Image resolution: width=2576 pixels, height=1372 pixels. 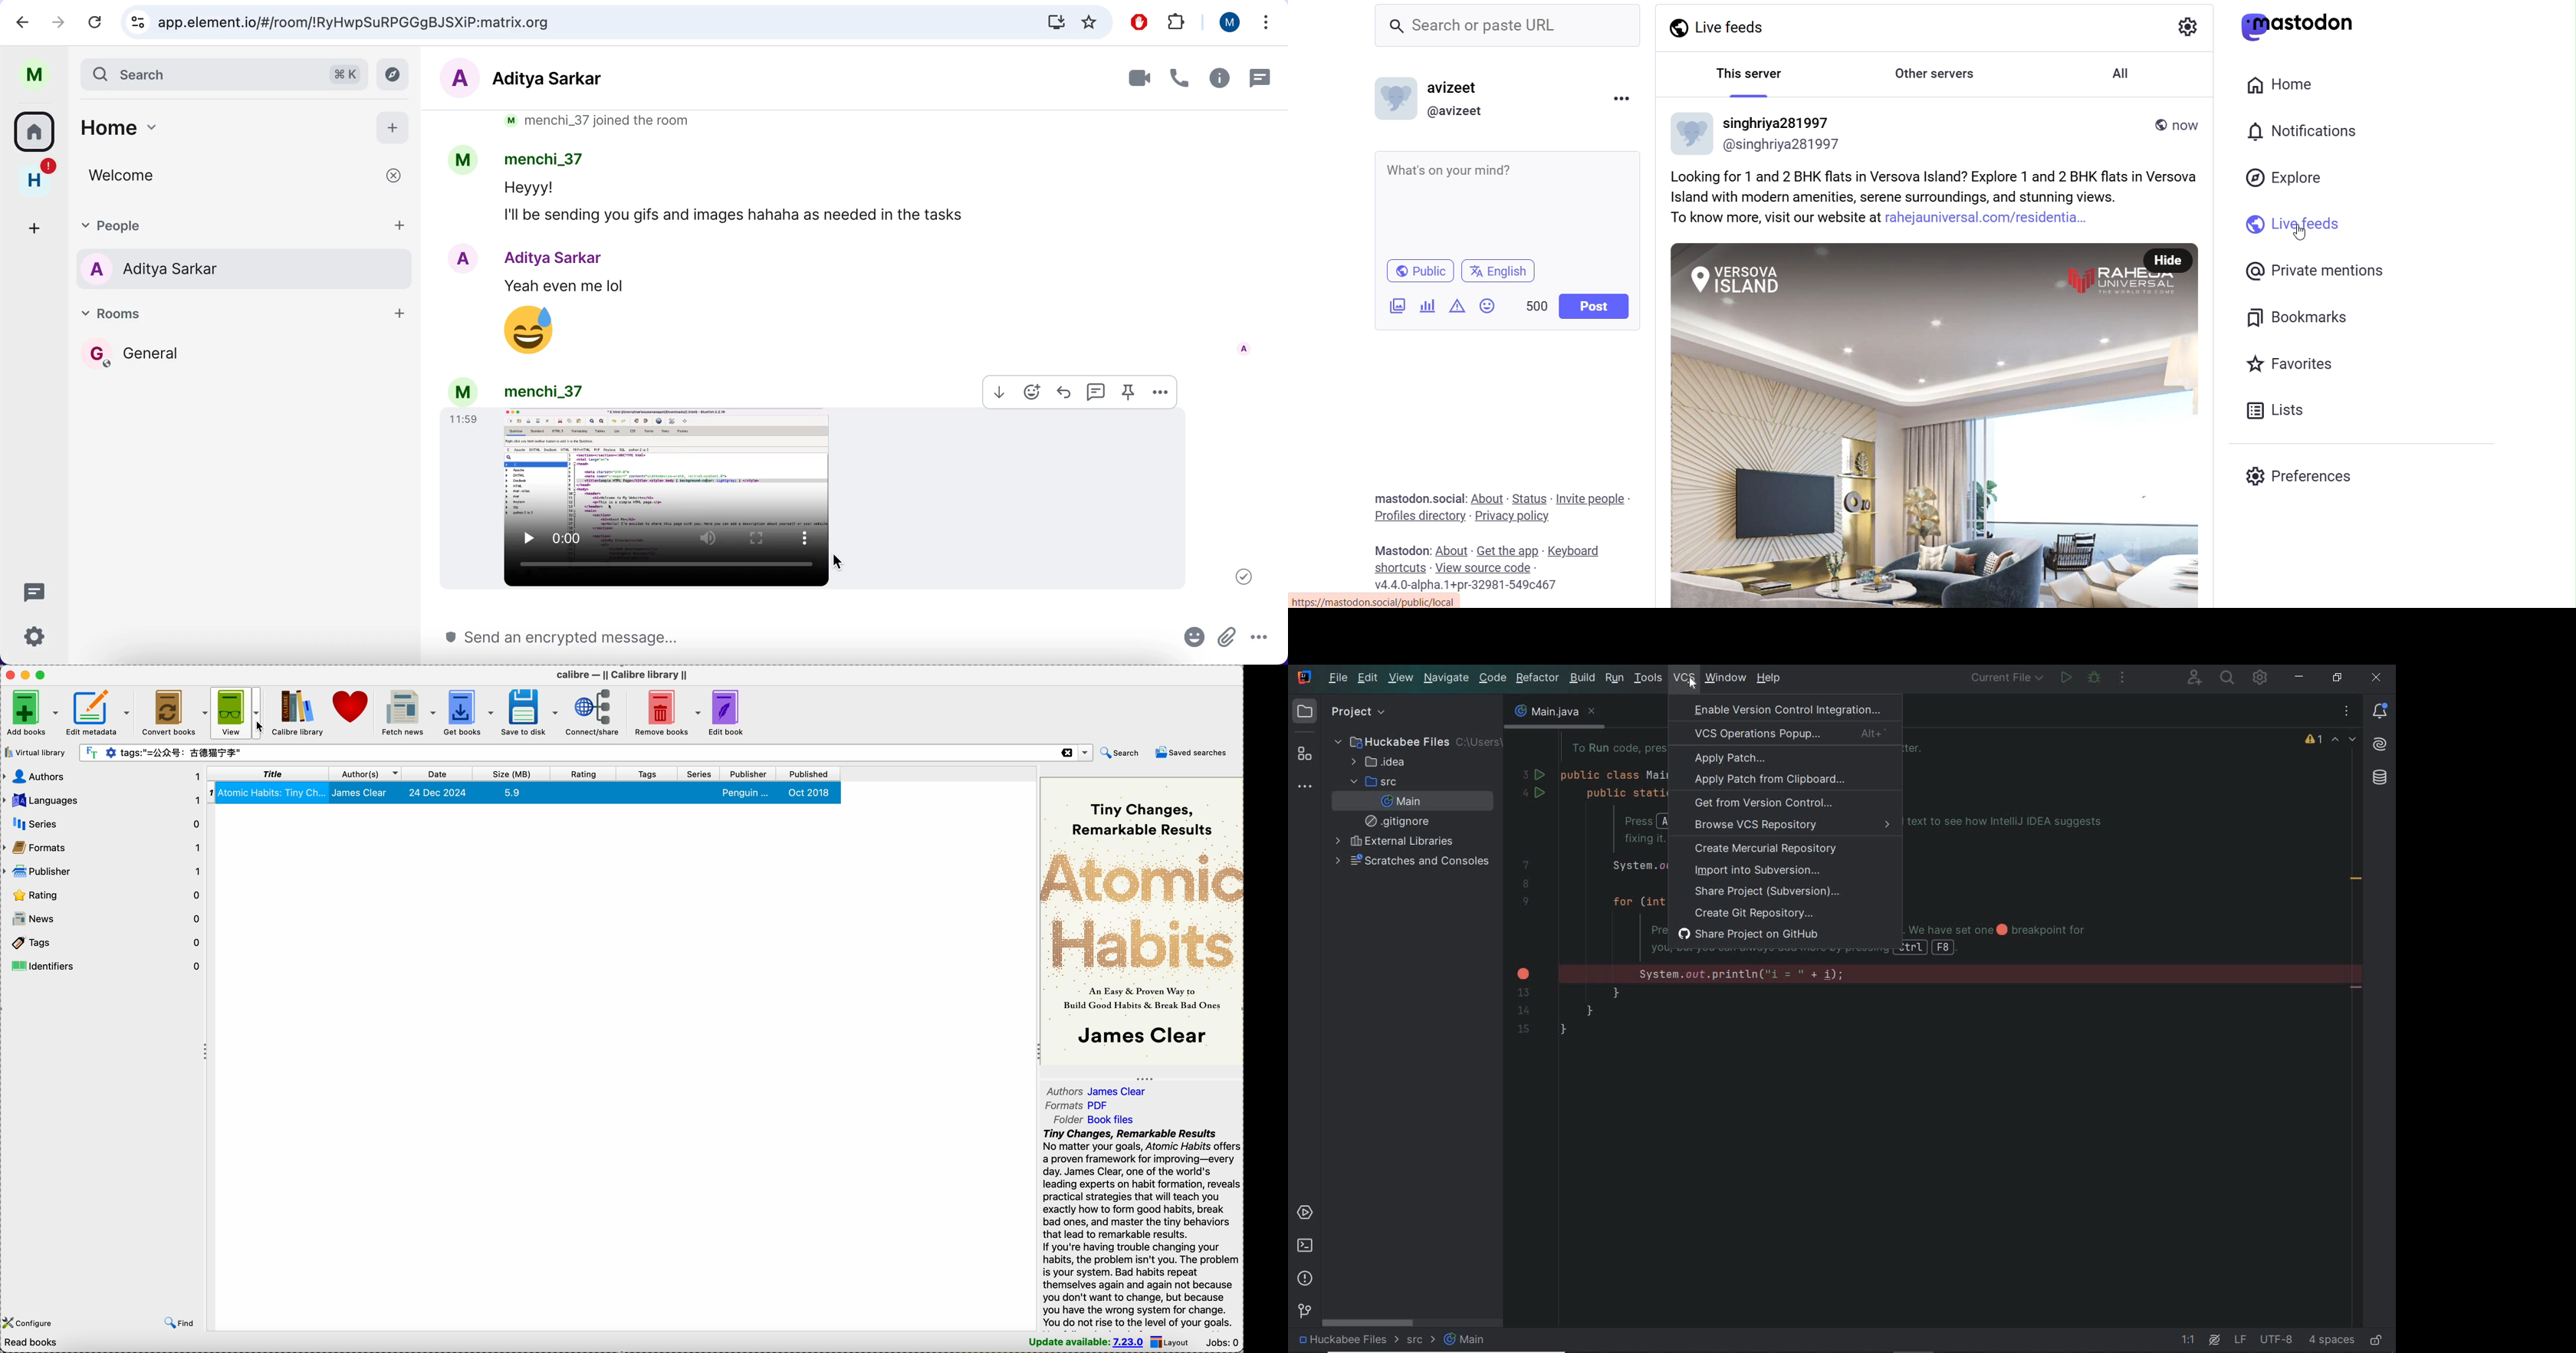 What do you see at coordinates (1063, 394) in the screenshot?
I see `reply` at bounding box center [1063, 394].